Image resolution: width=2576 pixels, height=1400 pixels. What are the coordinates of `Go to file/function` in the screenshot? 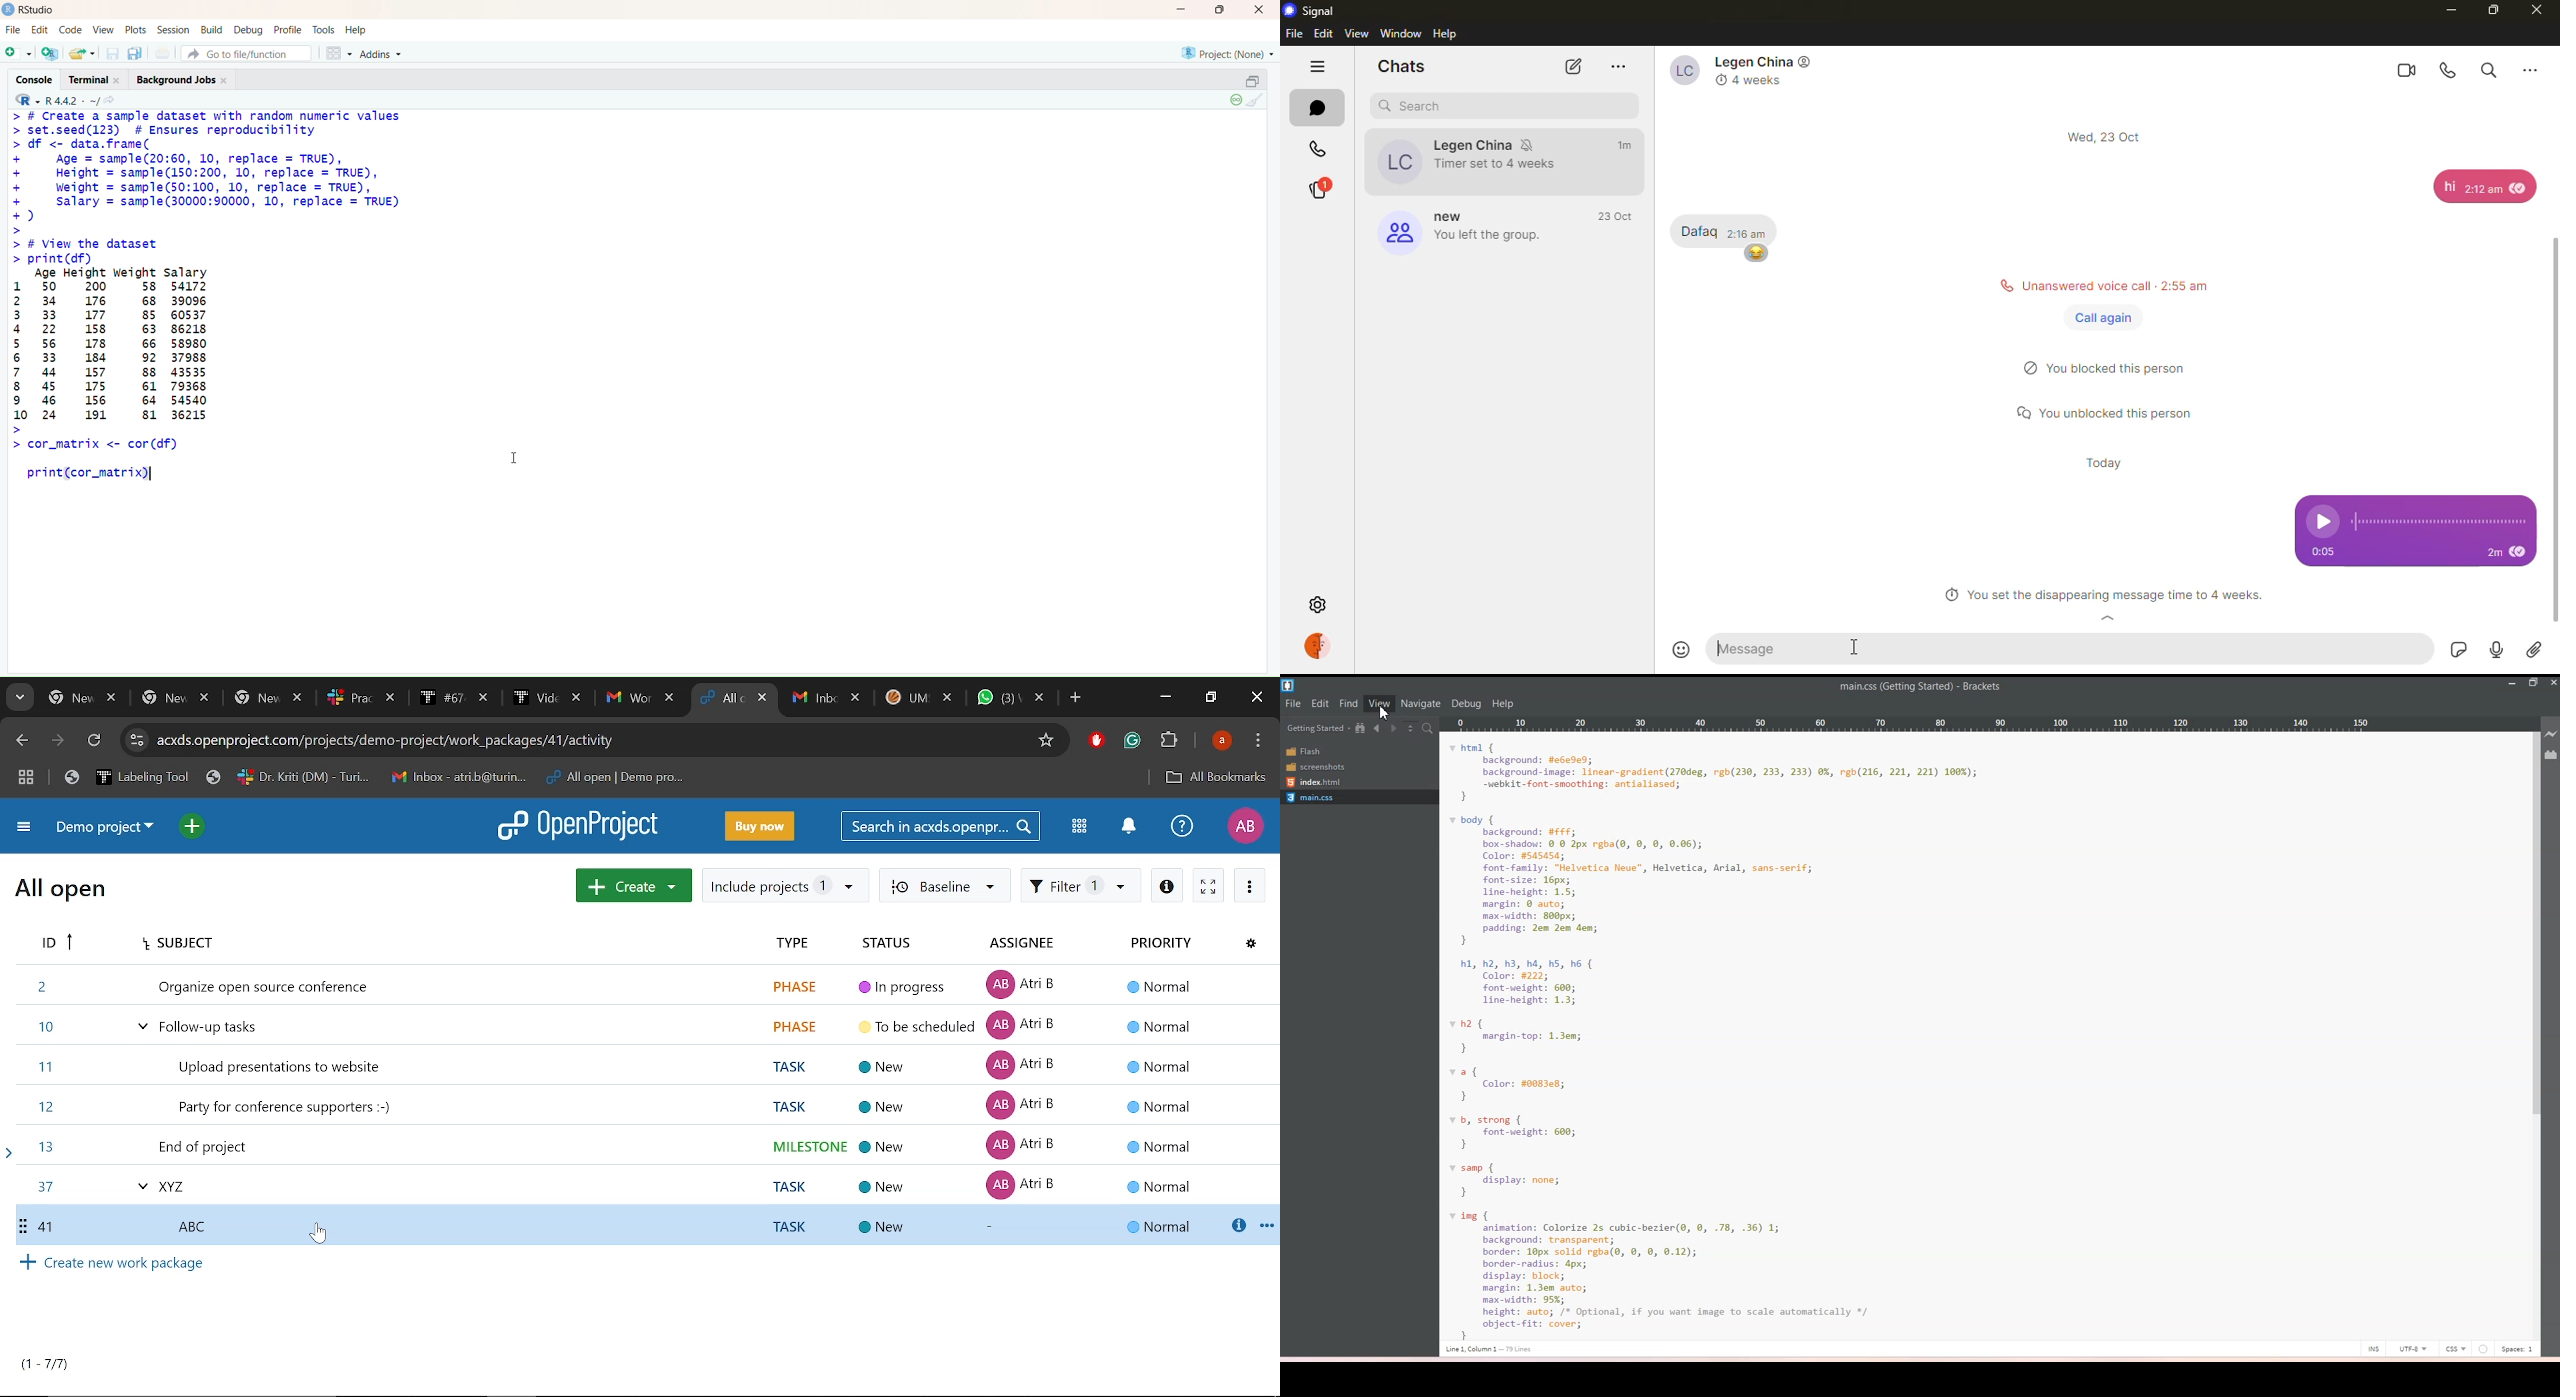 It's located at (245, 54).